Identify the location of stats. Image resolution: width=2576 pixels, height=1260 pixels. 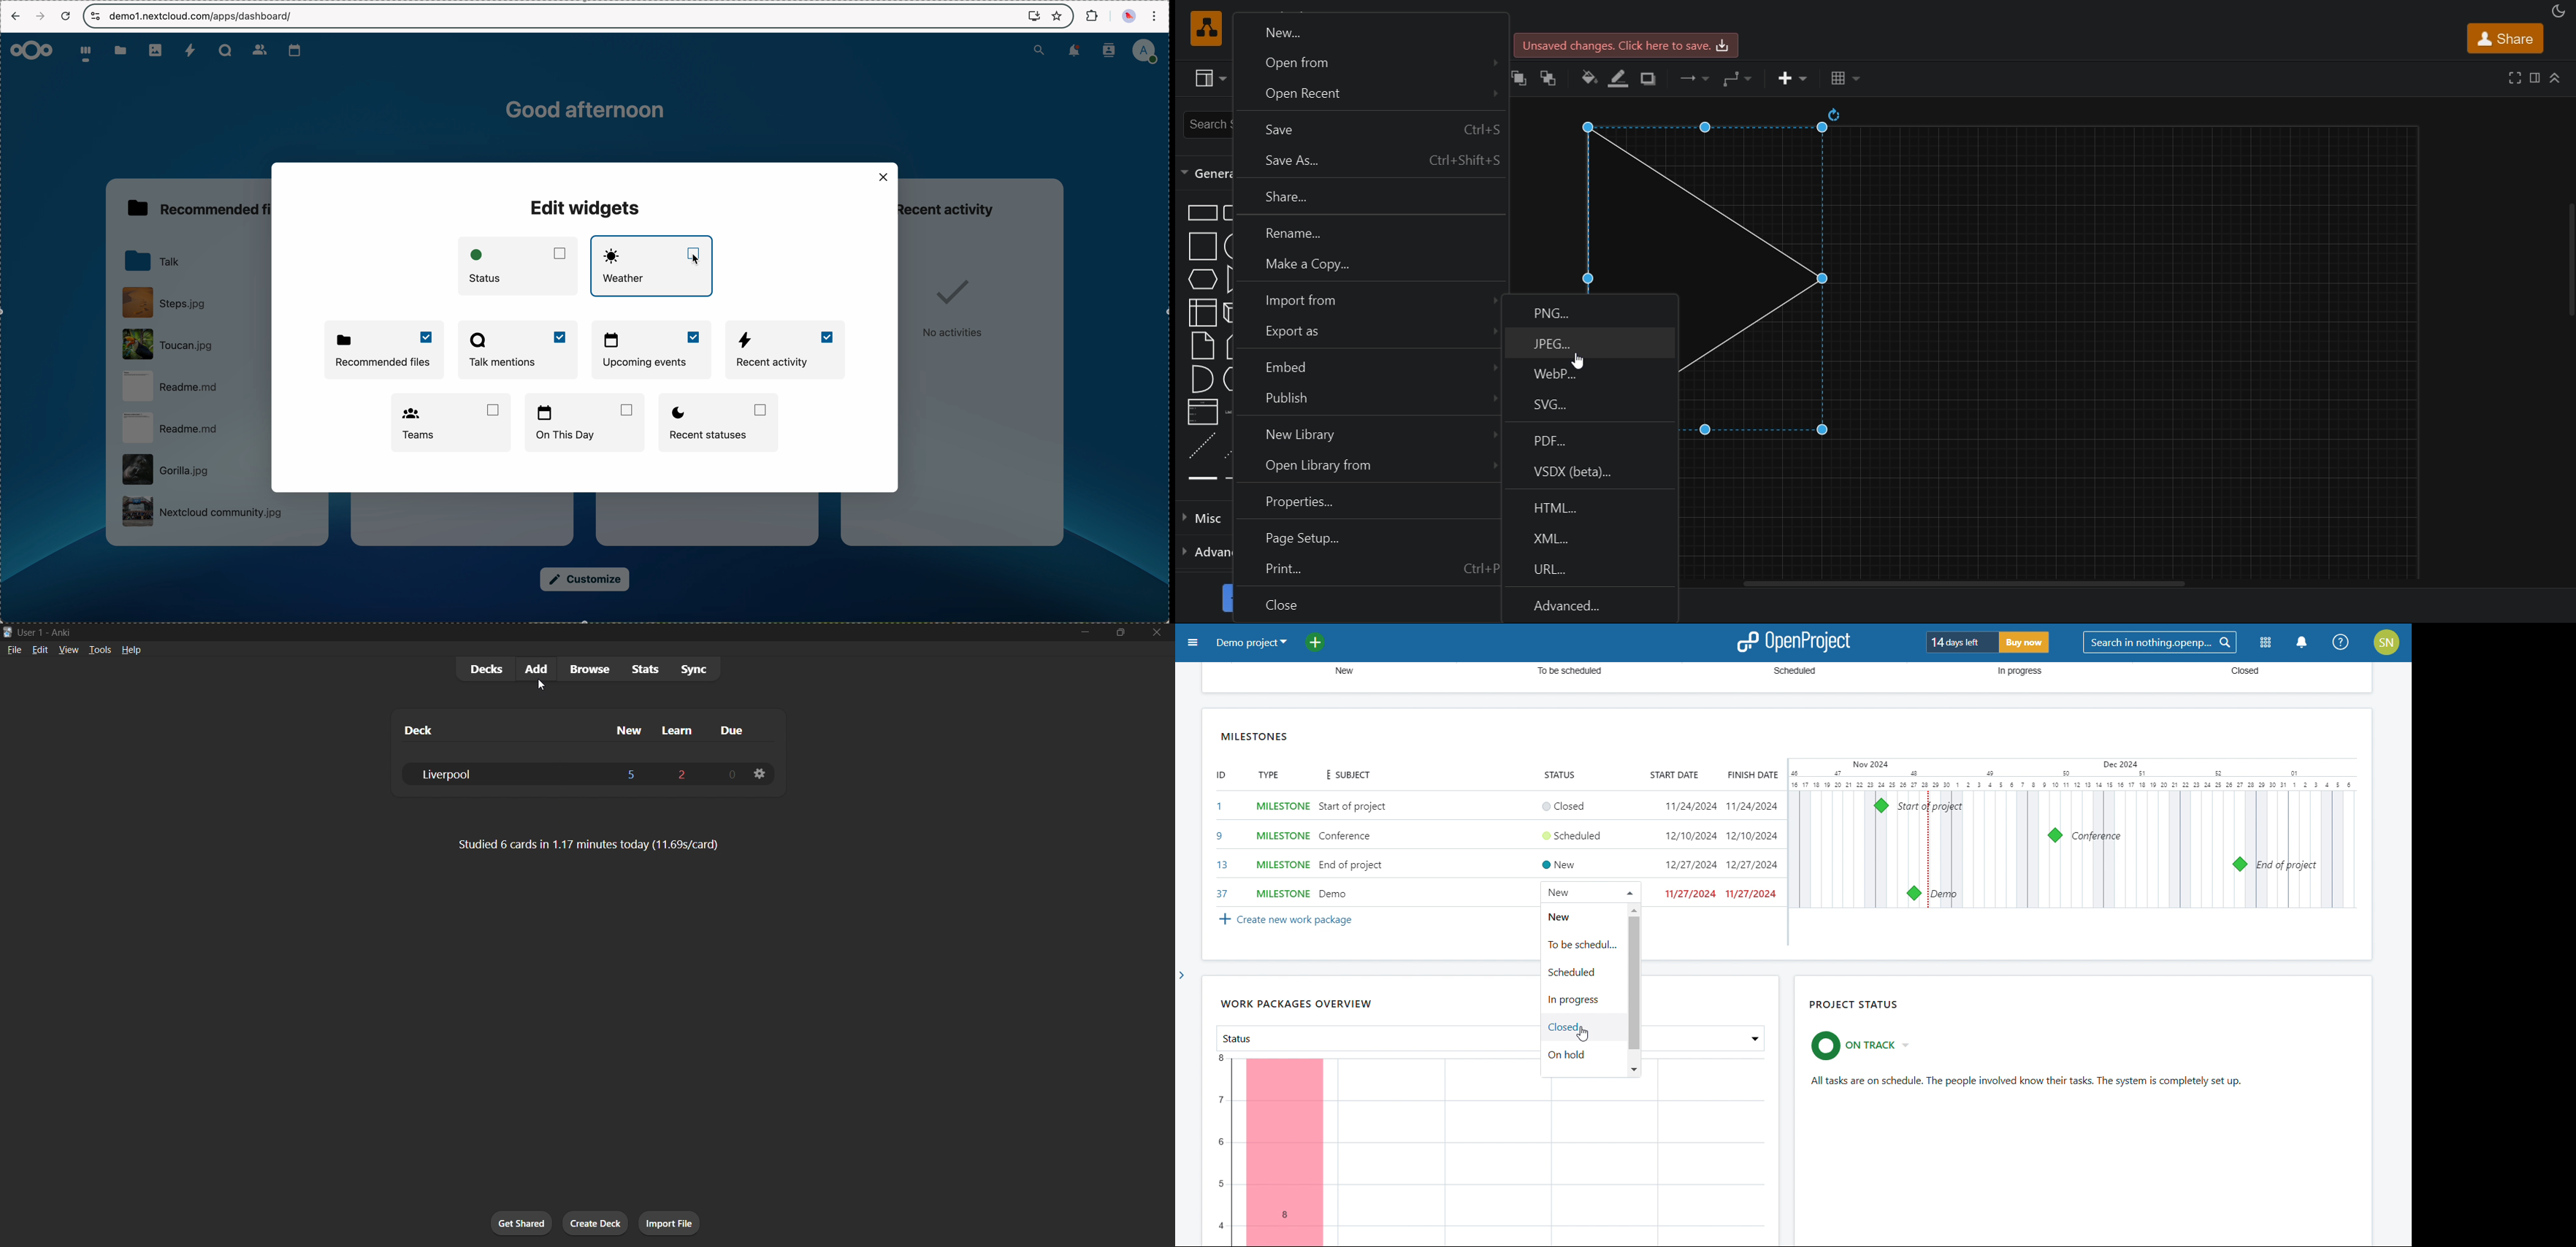
(644, 670).